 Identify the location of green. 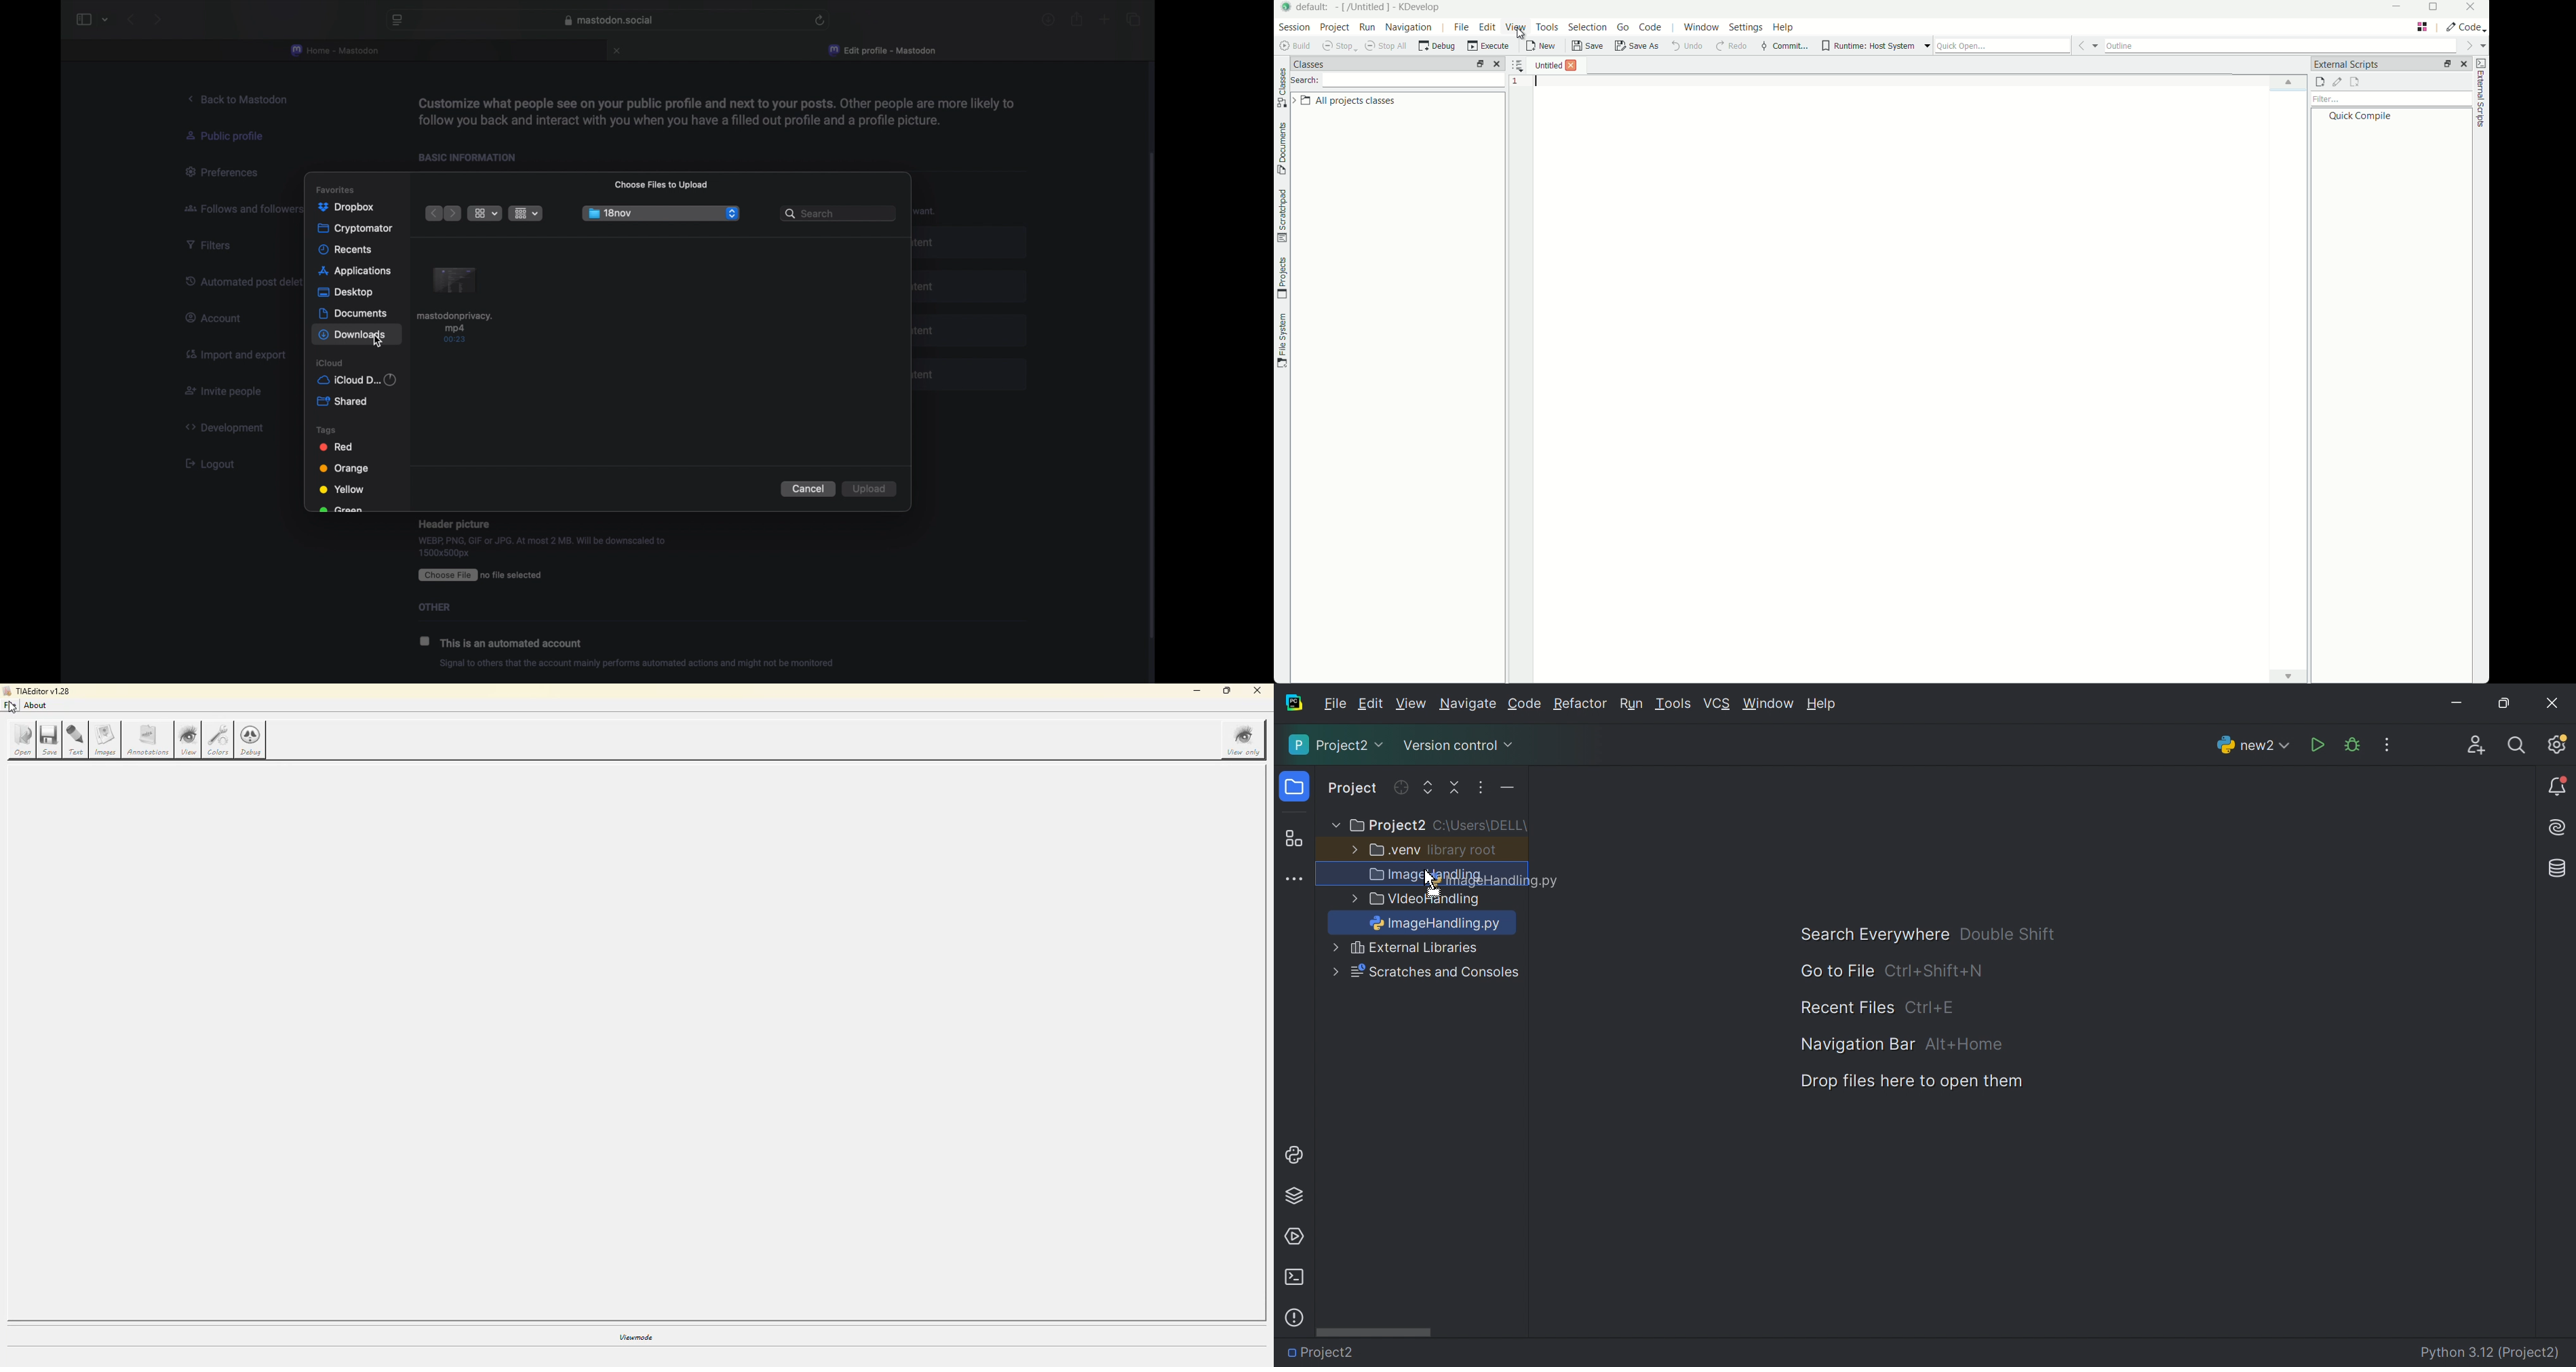
(341, 510).